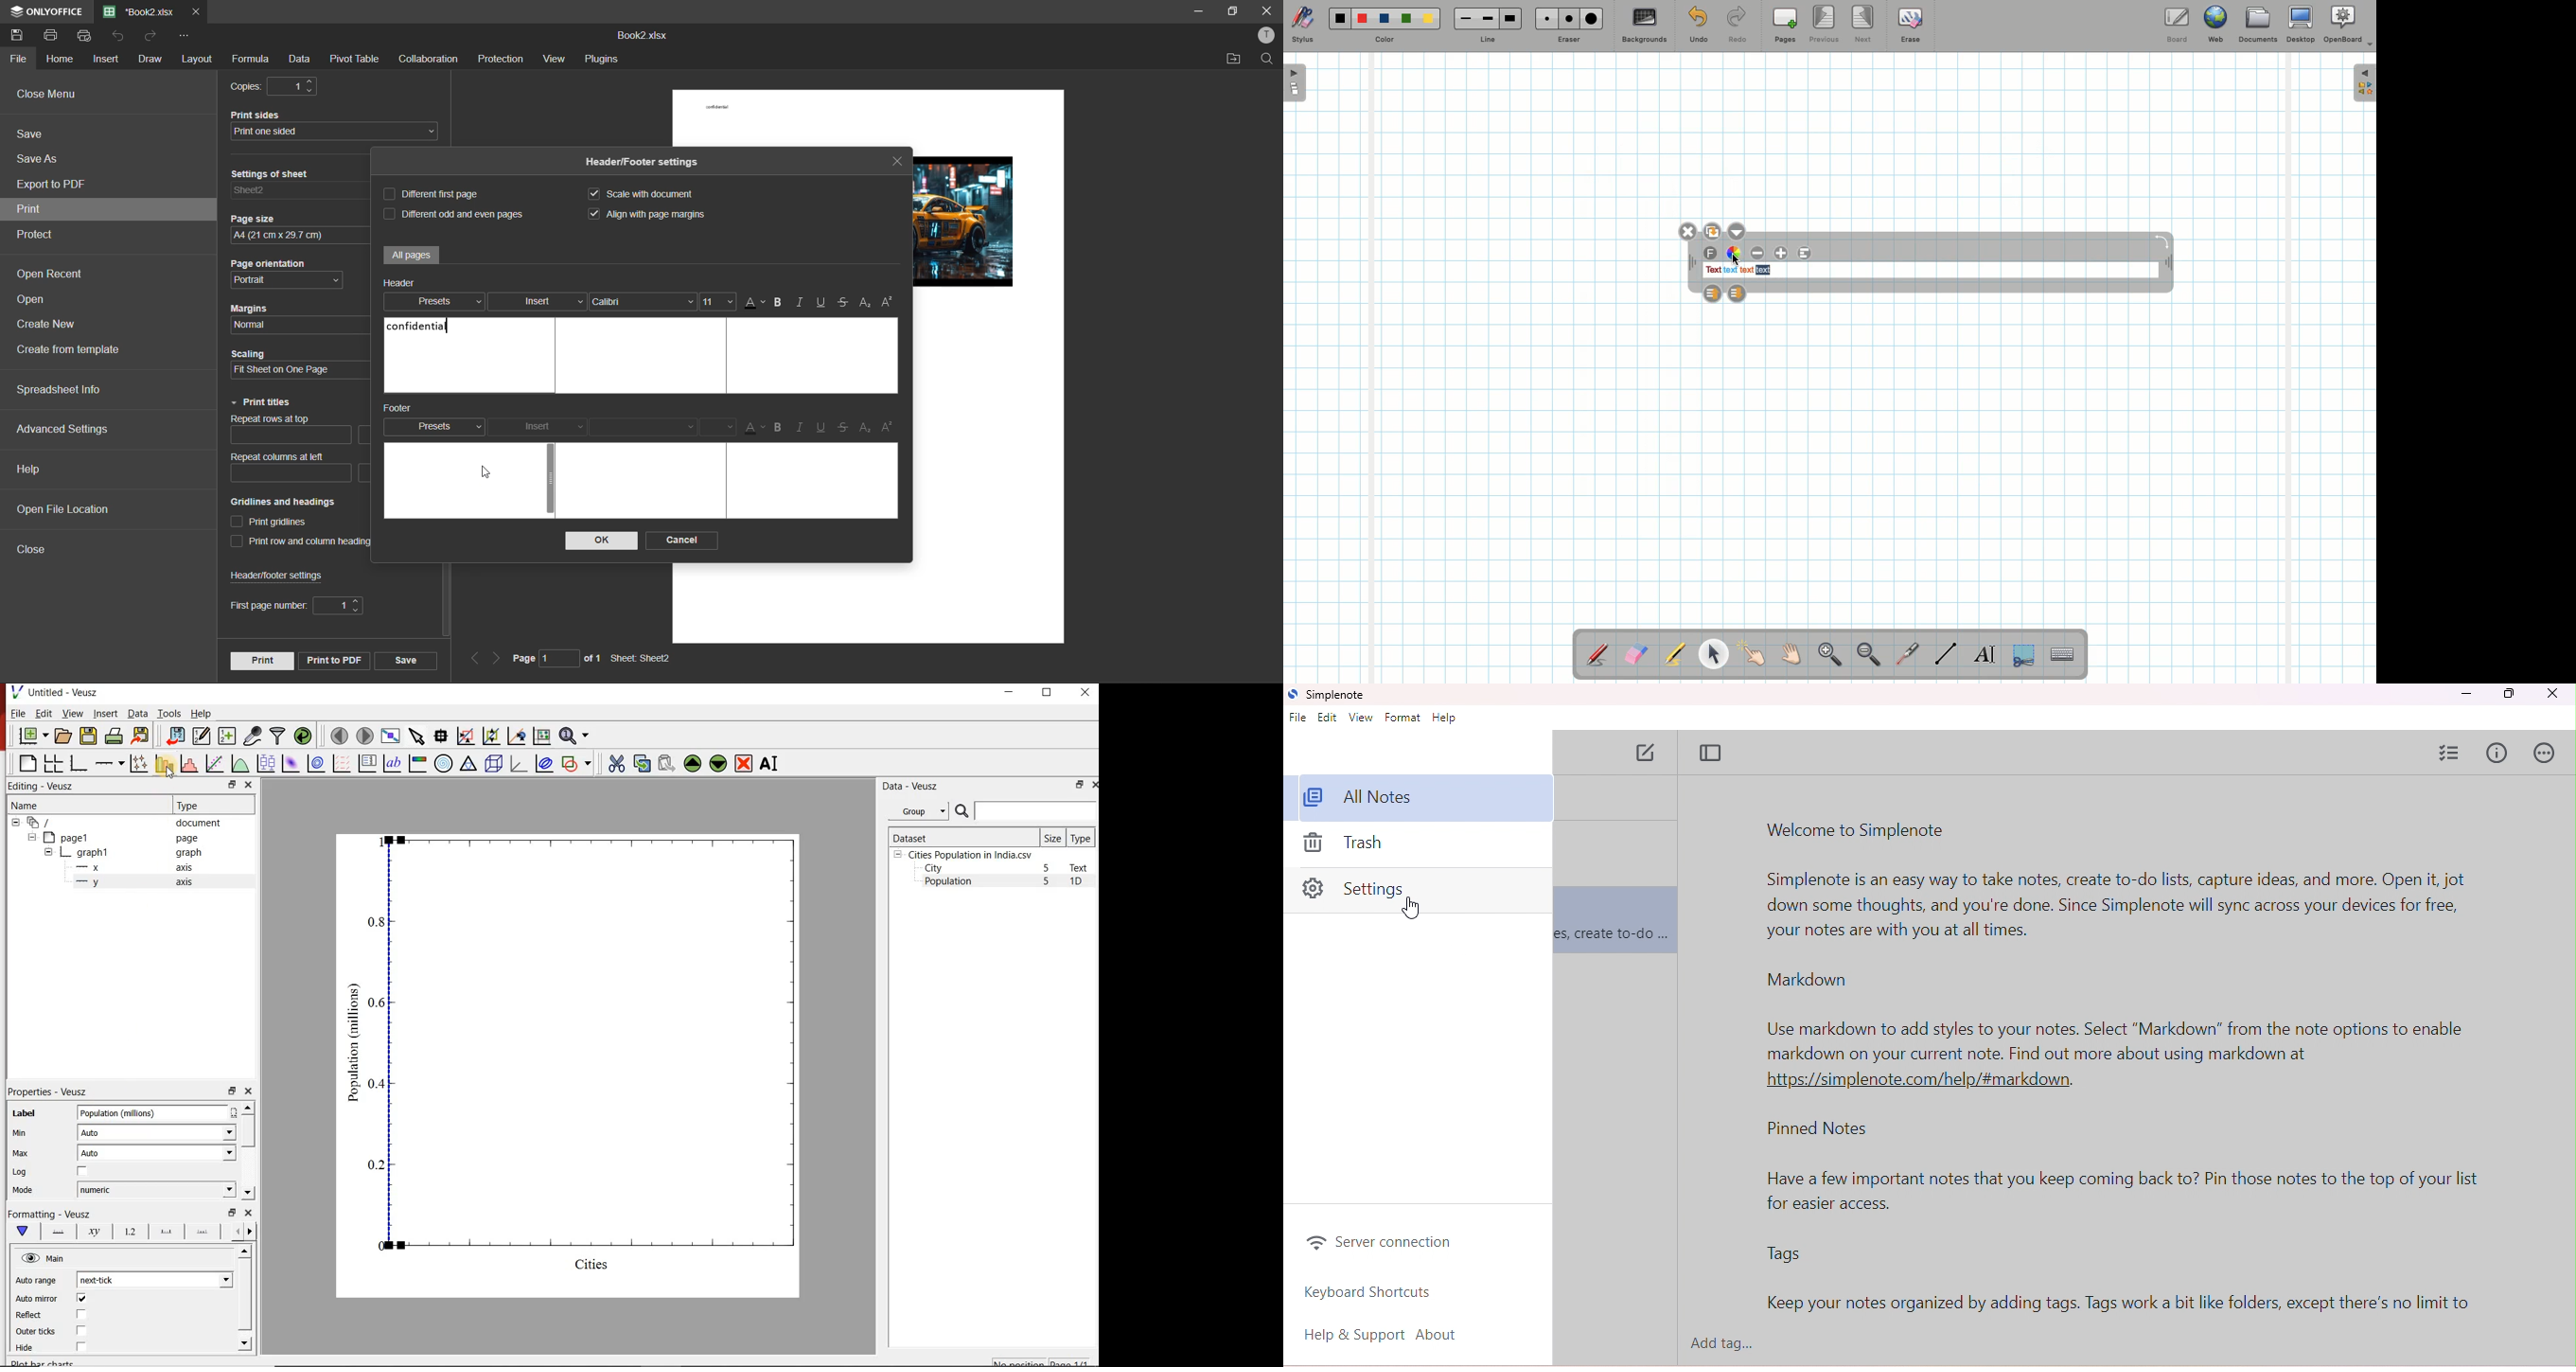 This screenshot has height=1372, width=2576. Describe the element at coordinates (896, 164) in the screenshot. I see `close tab` at that location.